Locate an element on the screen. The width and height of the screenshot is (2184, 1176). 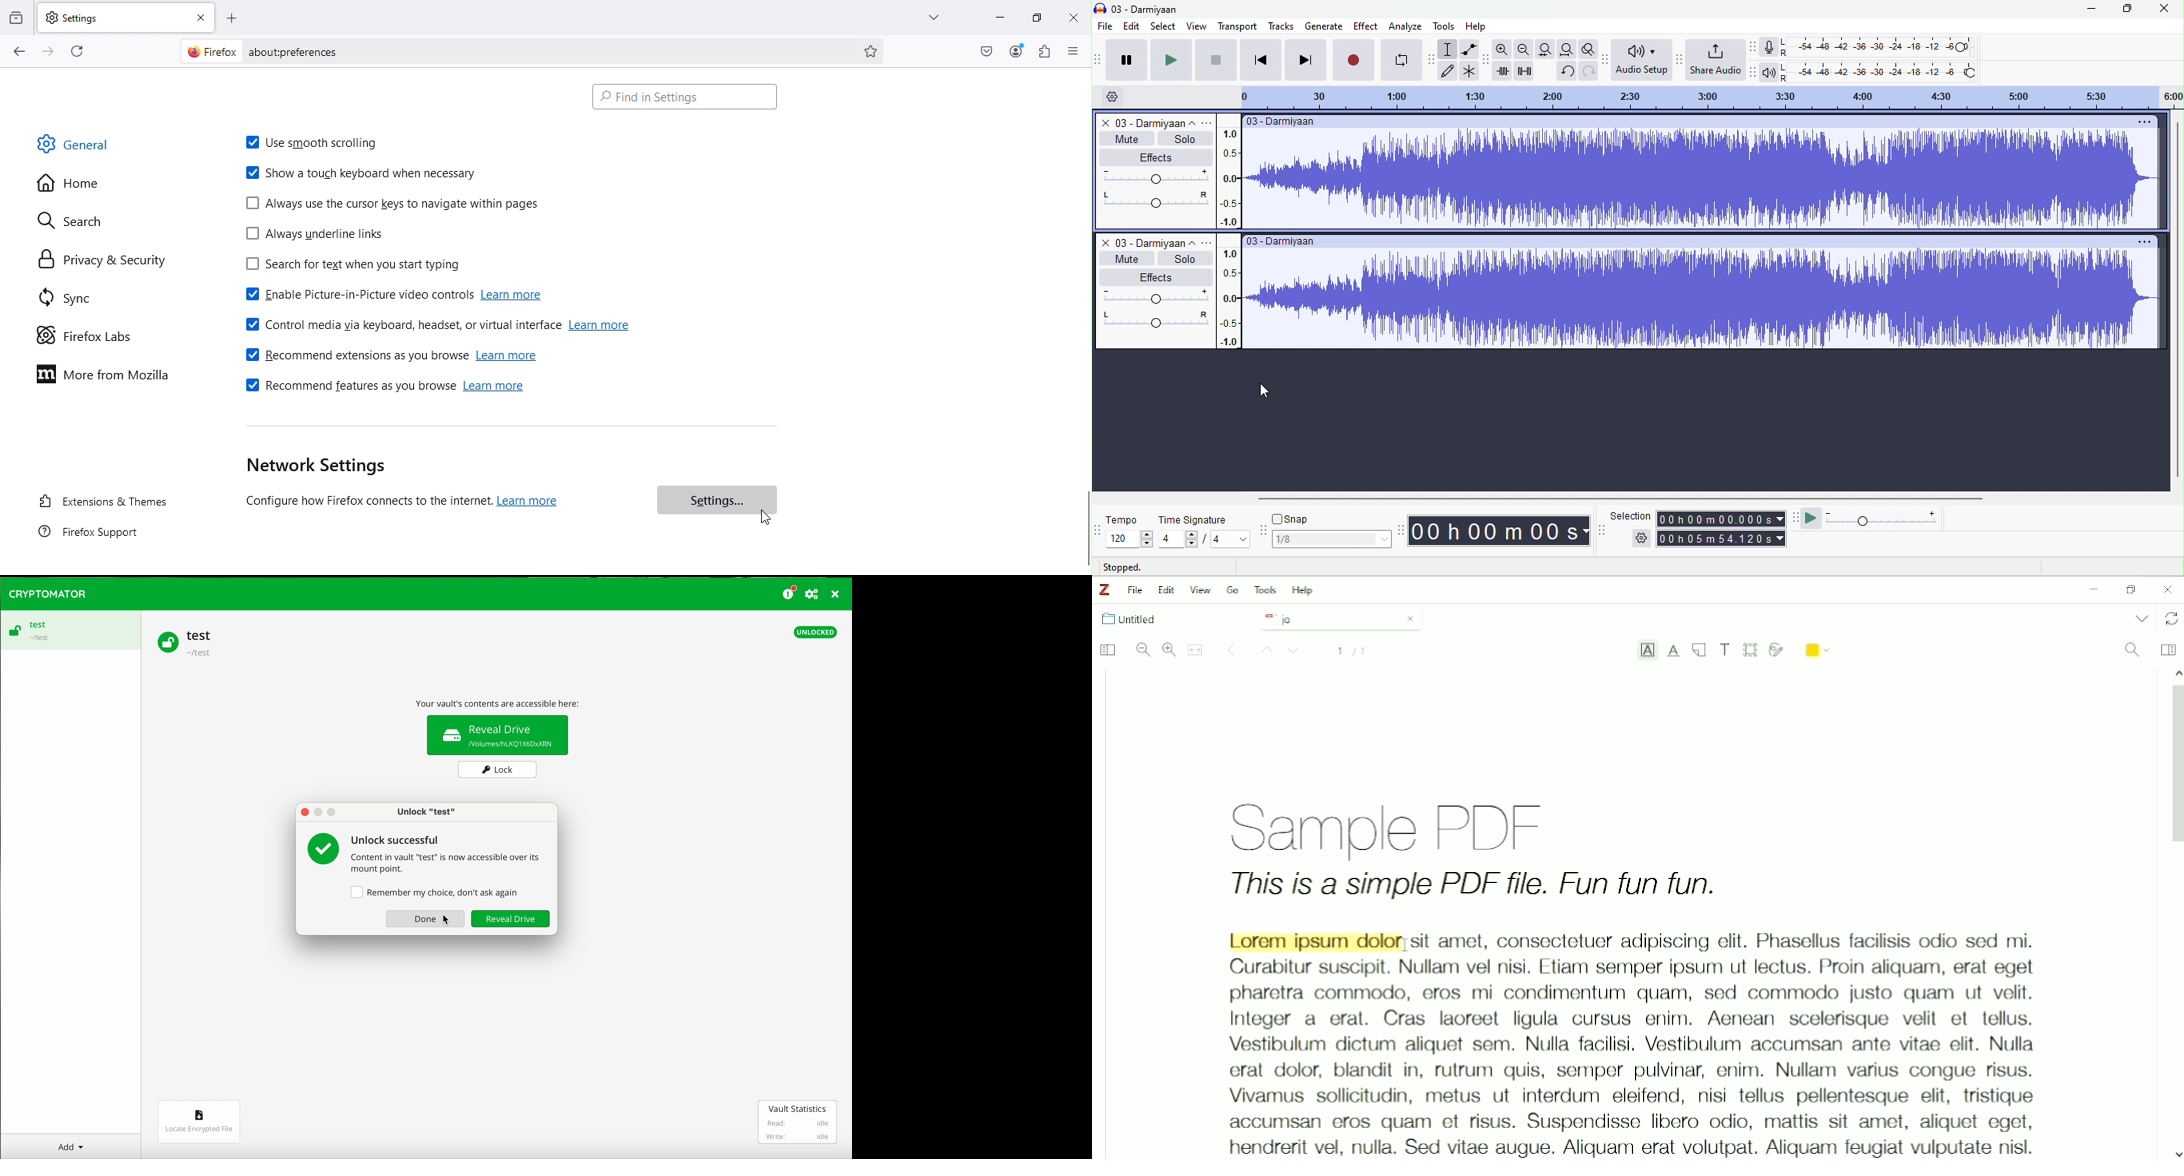
Logo is located at coordinates (1104, 590).